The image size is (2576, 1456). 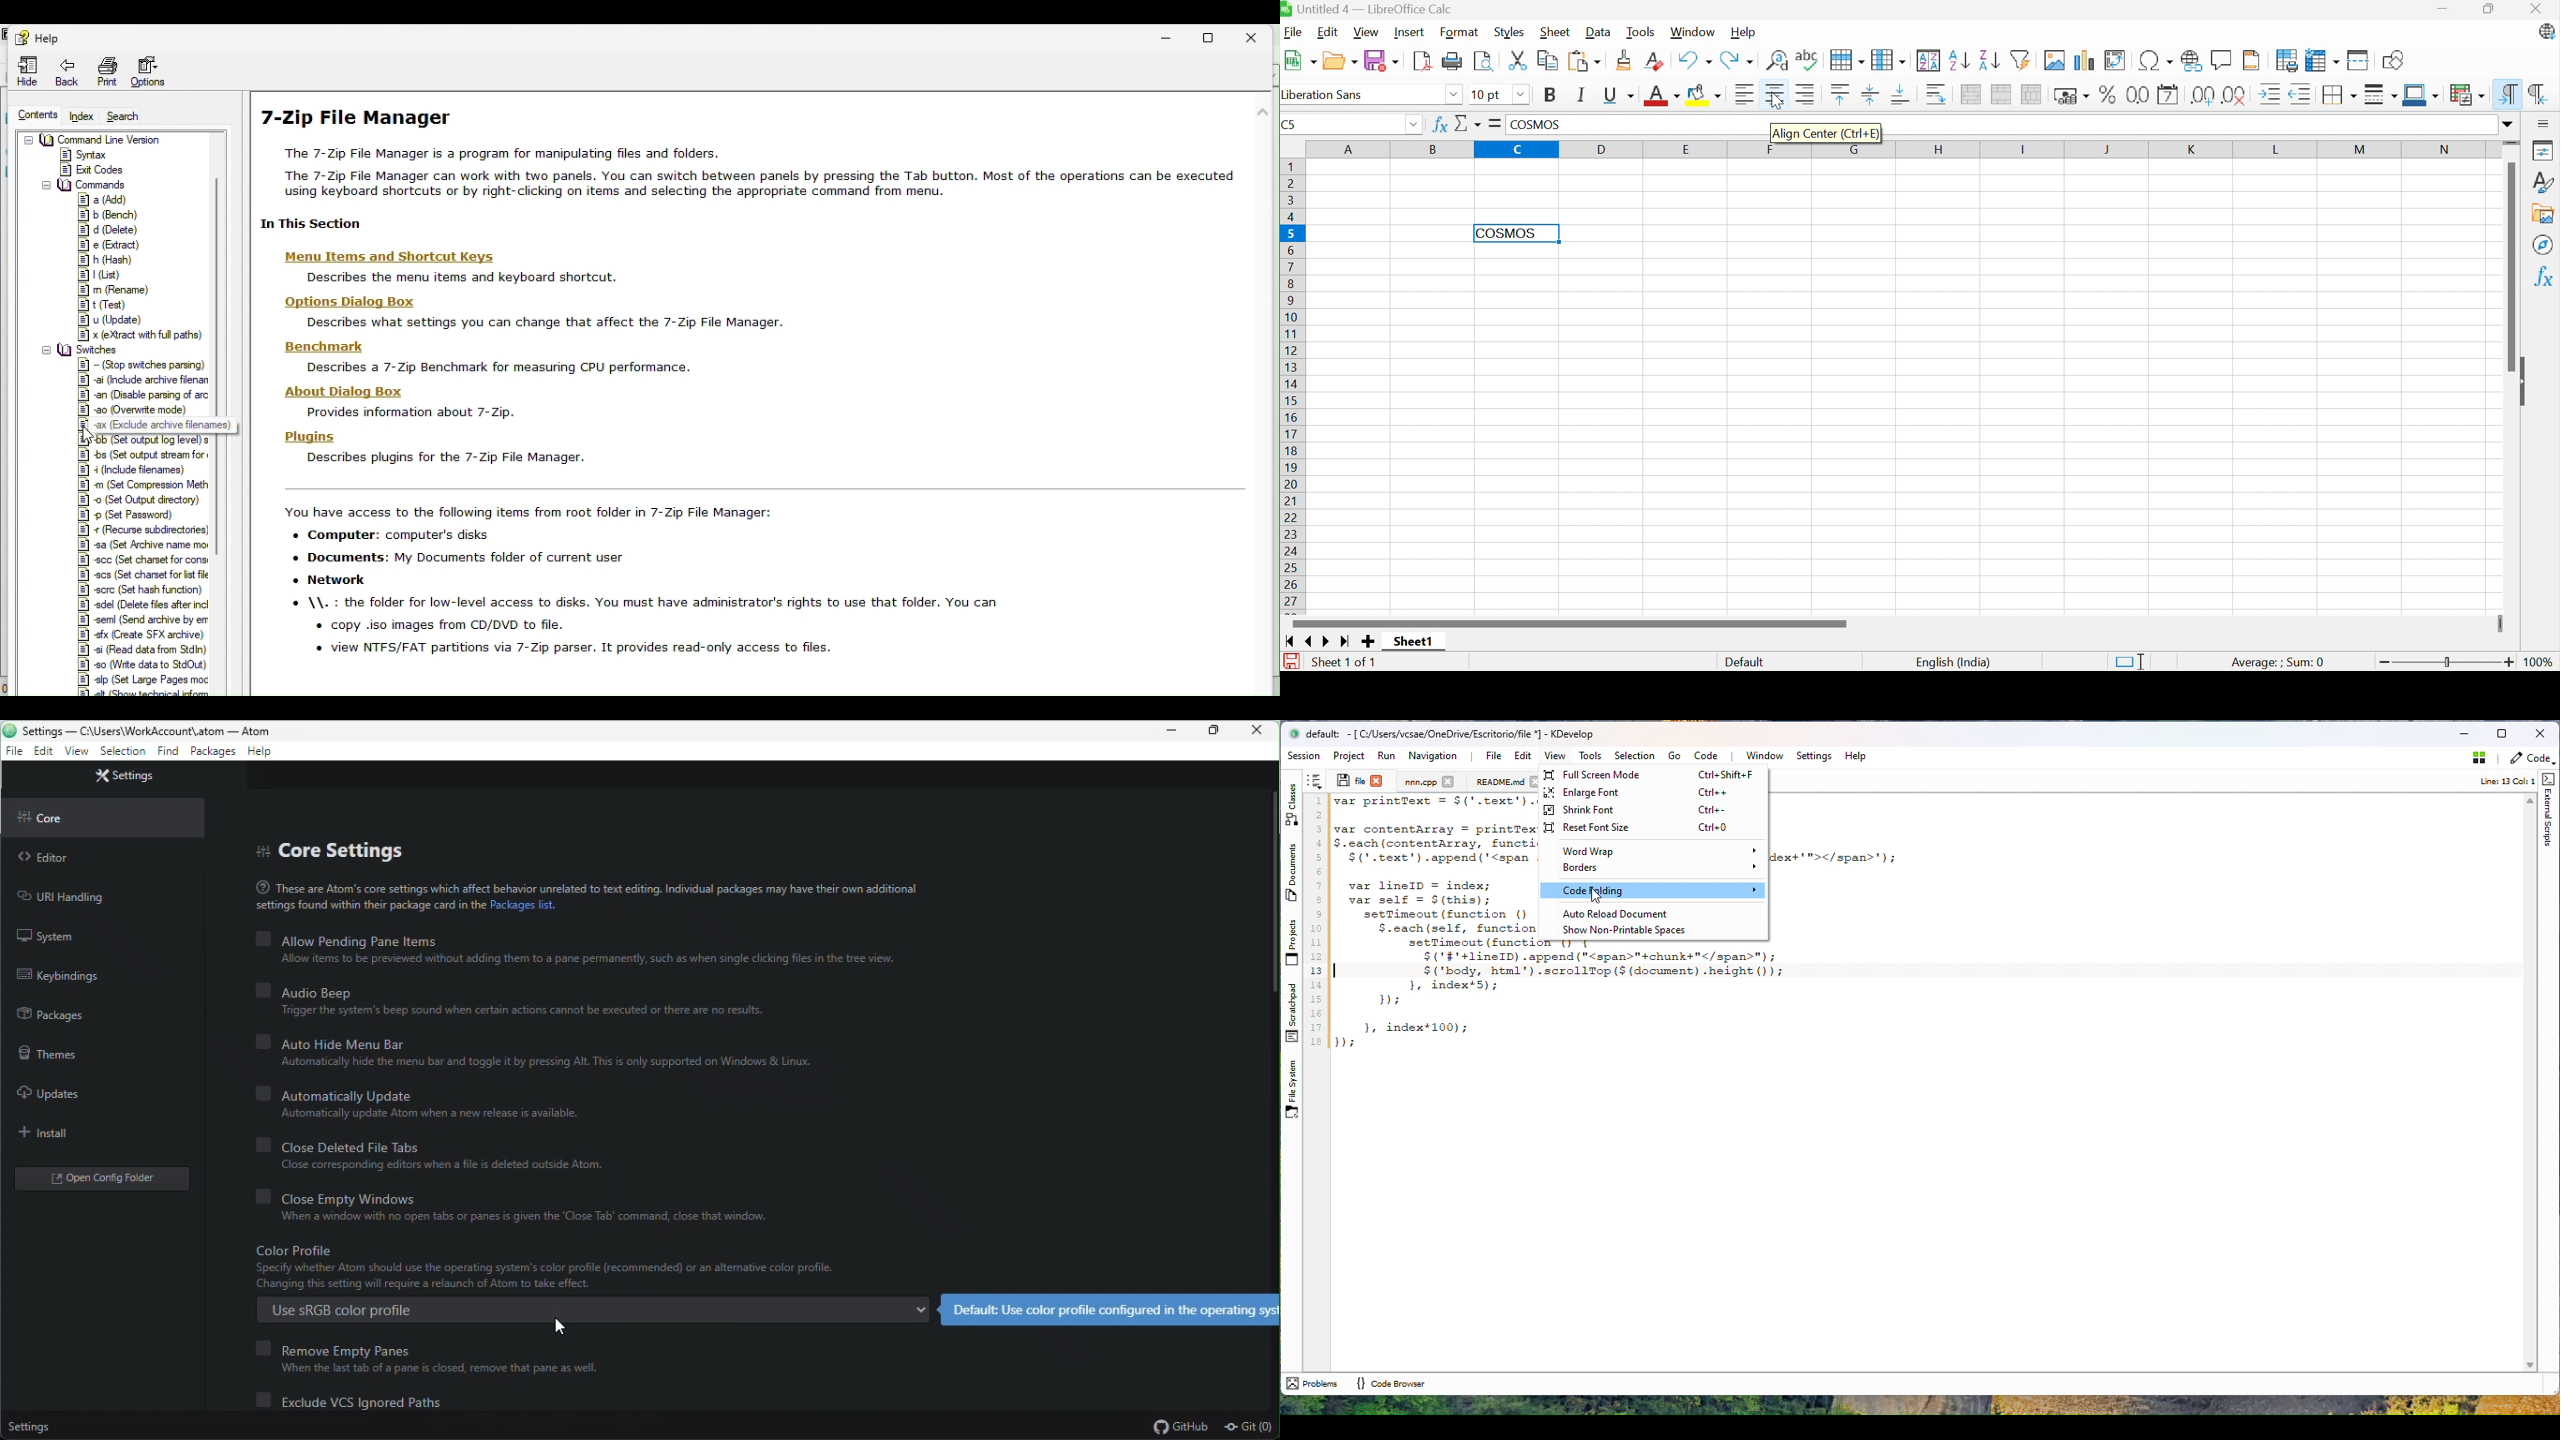 What do you see at coordinates (261, 753) in the screenshot?
I see `help` at bounding box center [261, 753].